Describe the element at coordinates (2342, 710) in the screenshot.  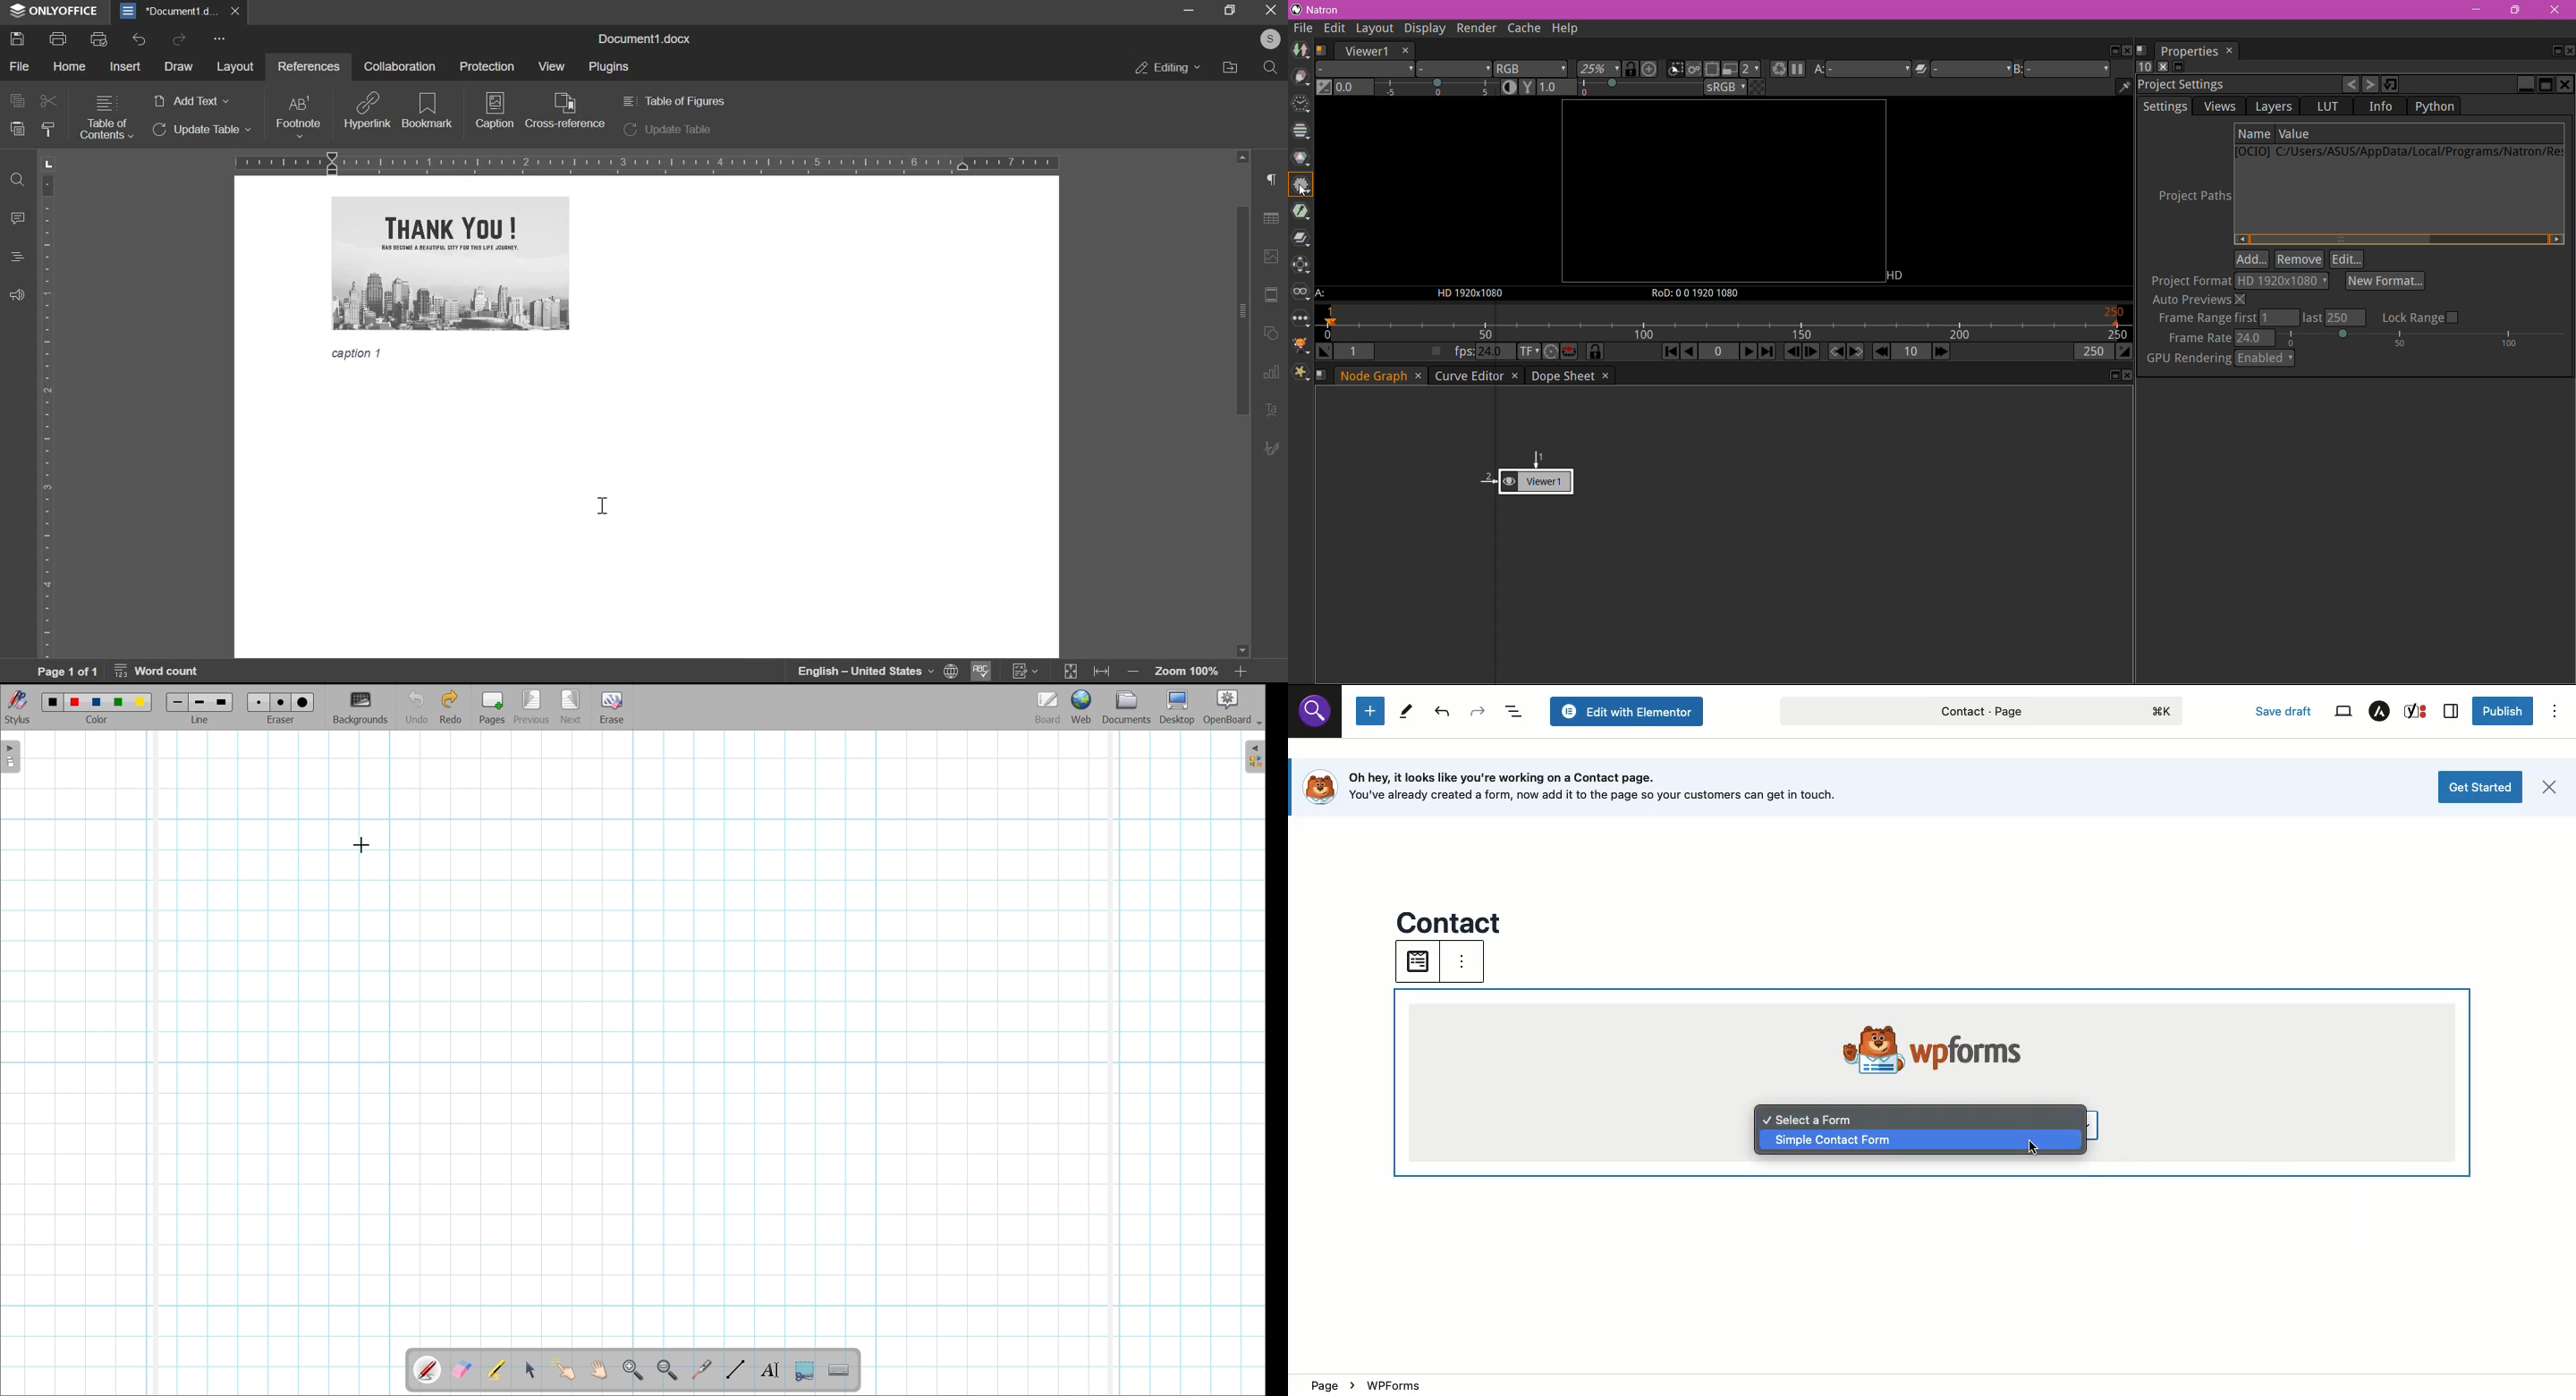
I see `View` at that location.